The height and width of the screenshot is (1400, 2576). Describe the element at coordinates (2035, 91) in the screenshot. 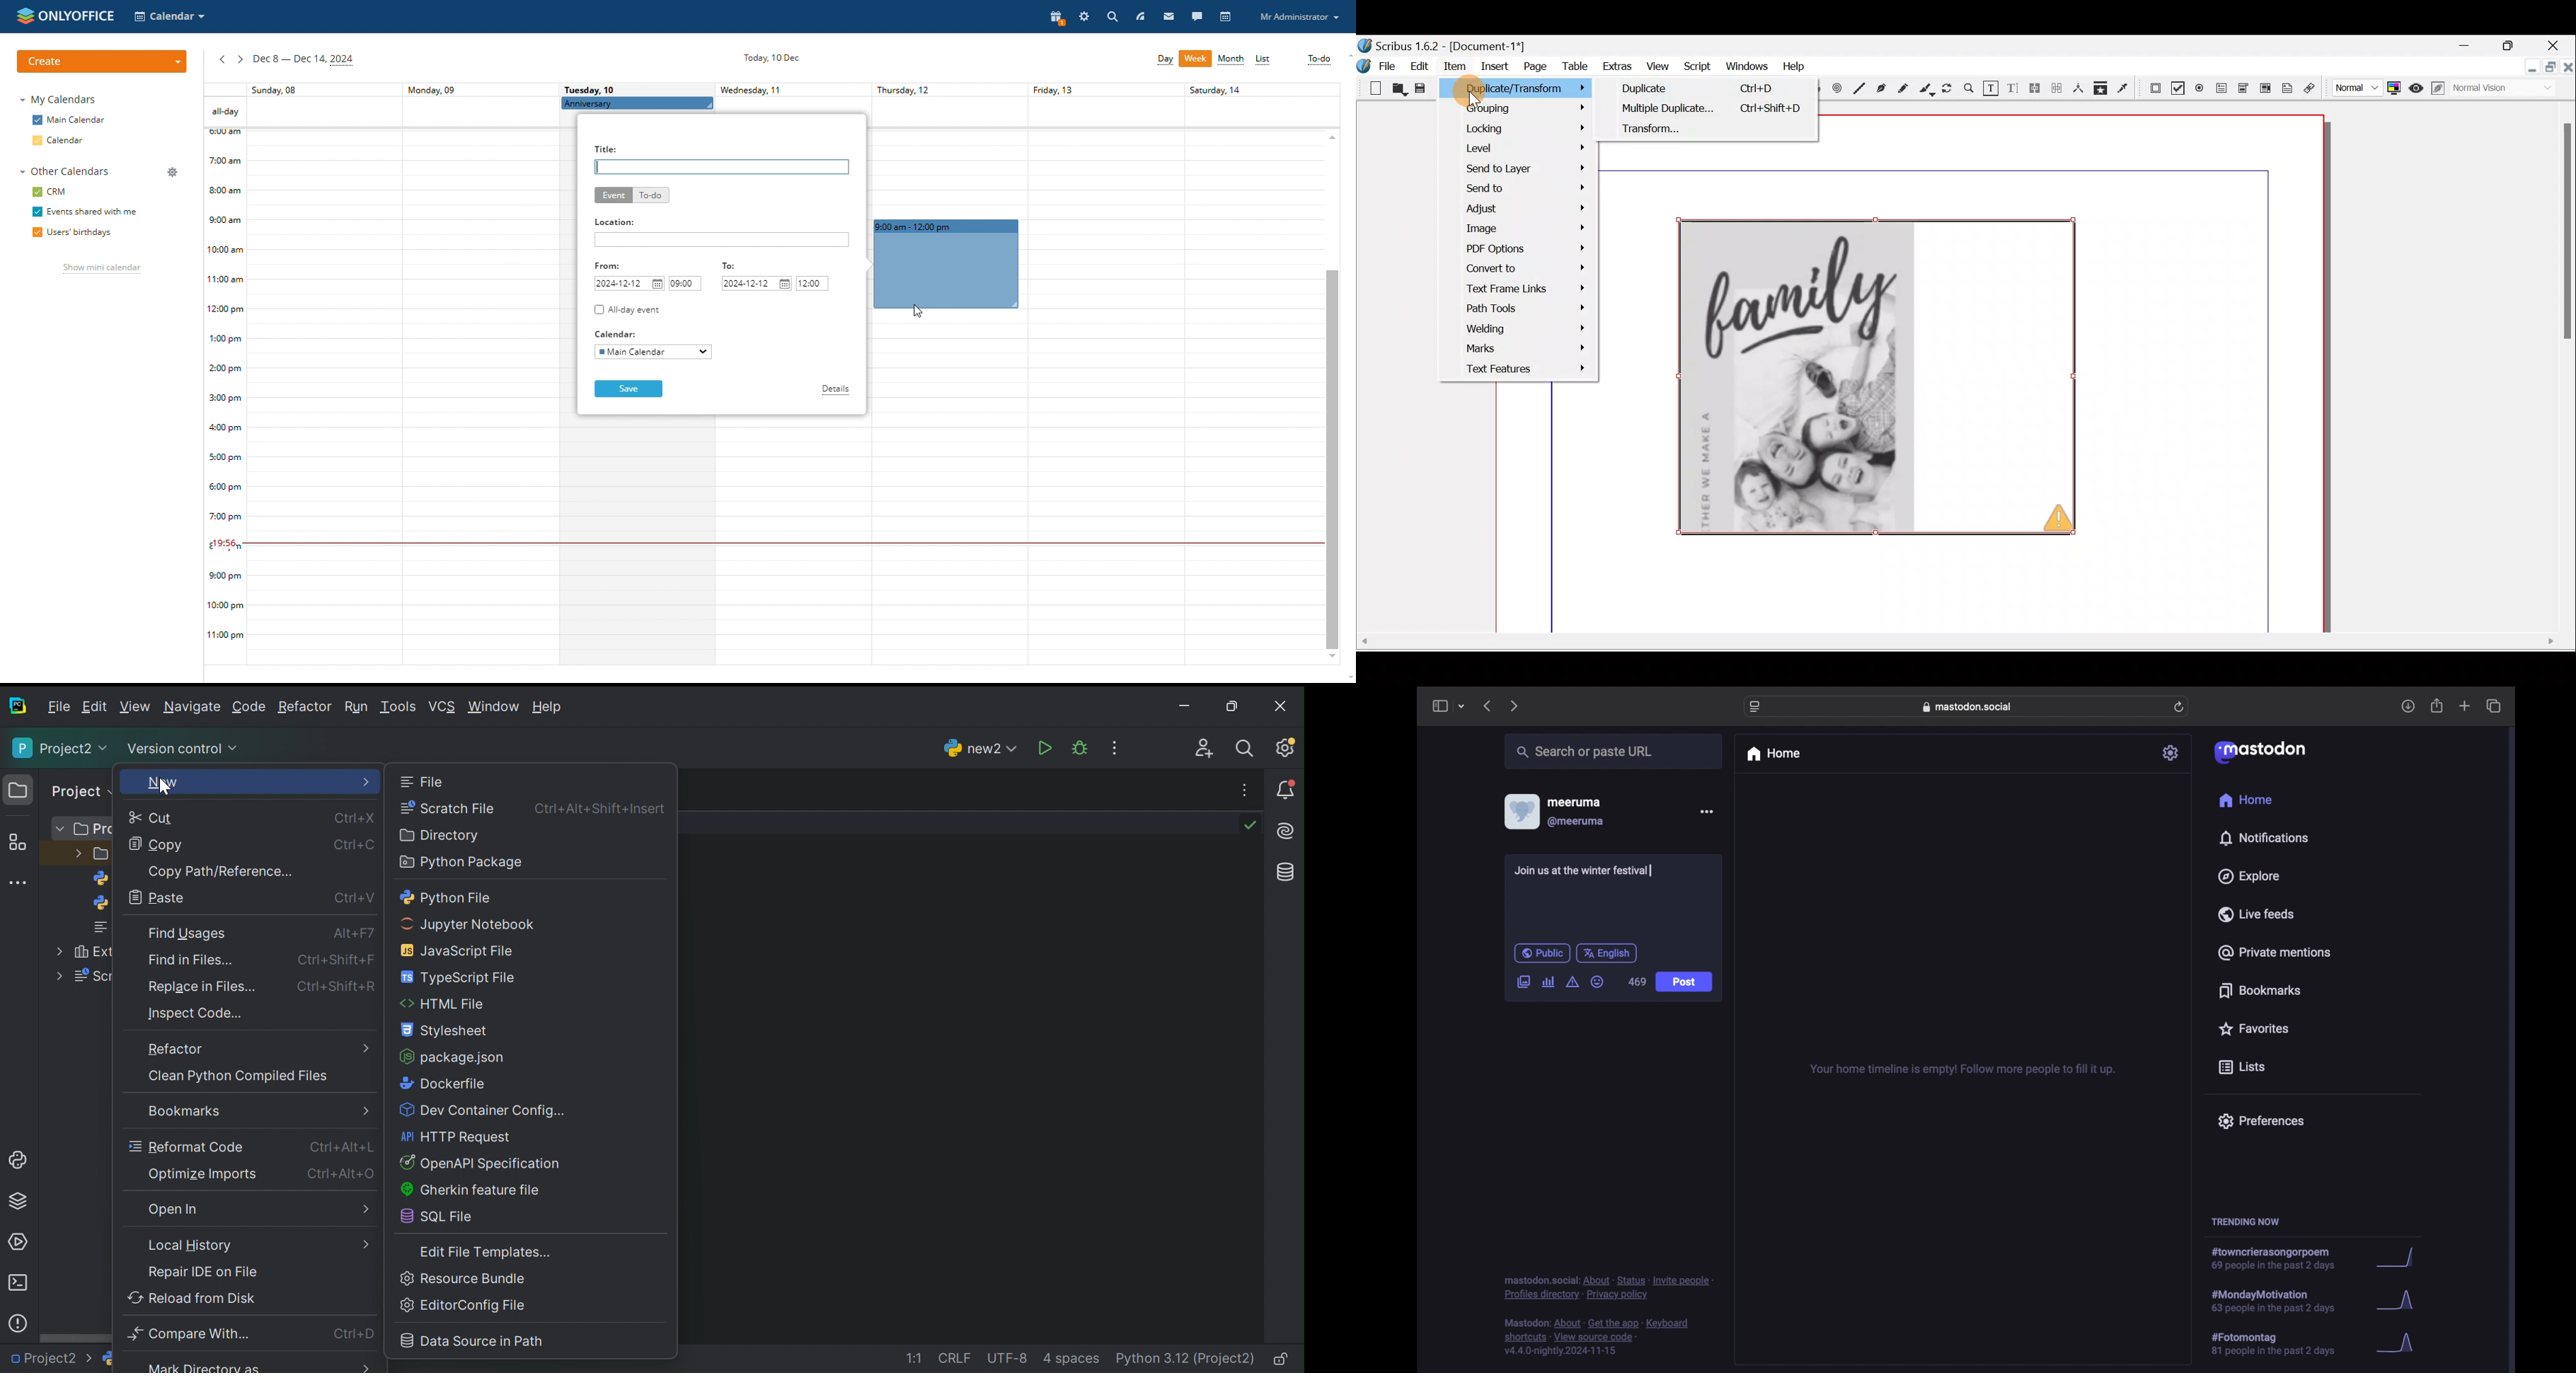

I see `Link text frames` at that location.